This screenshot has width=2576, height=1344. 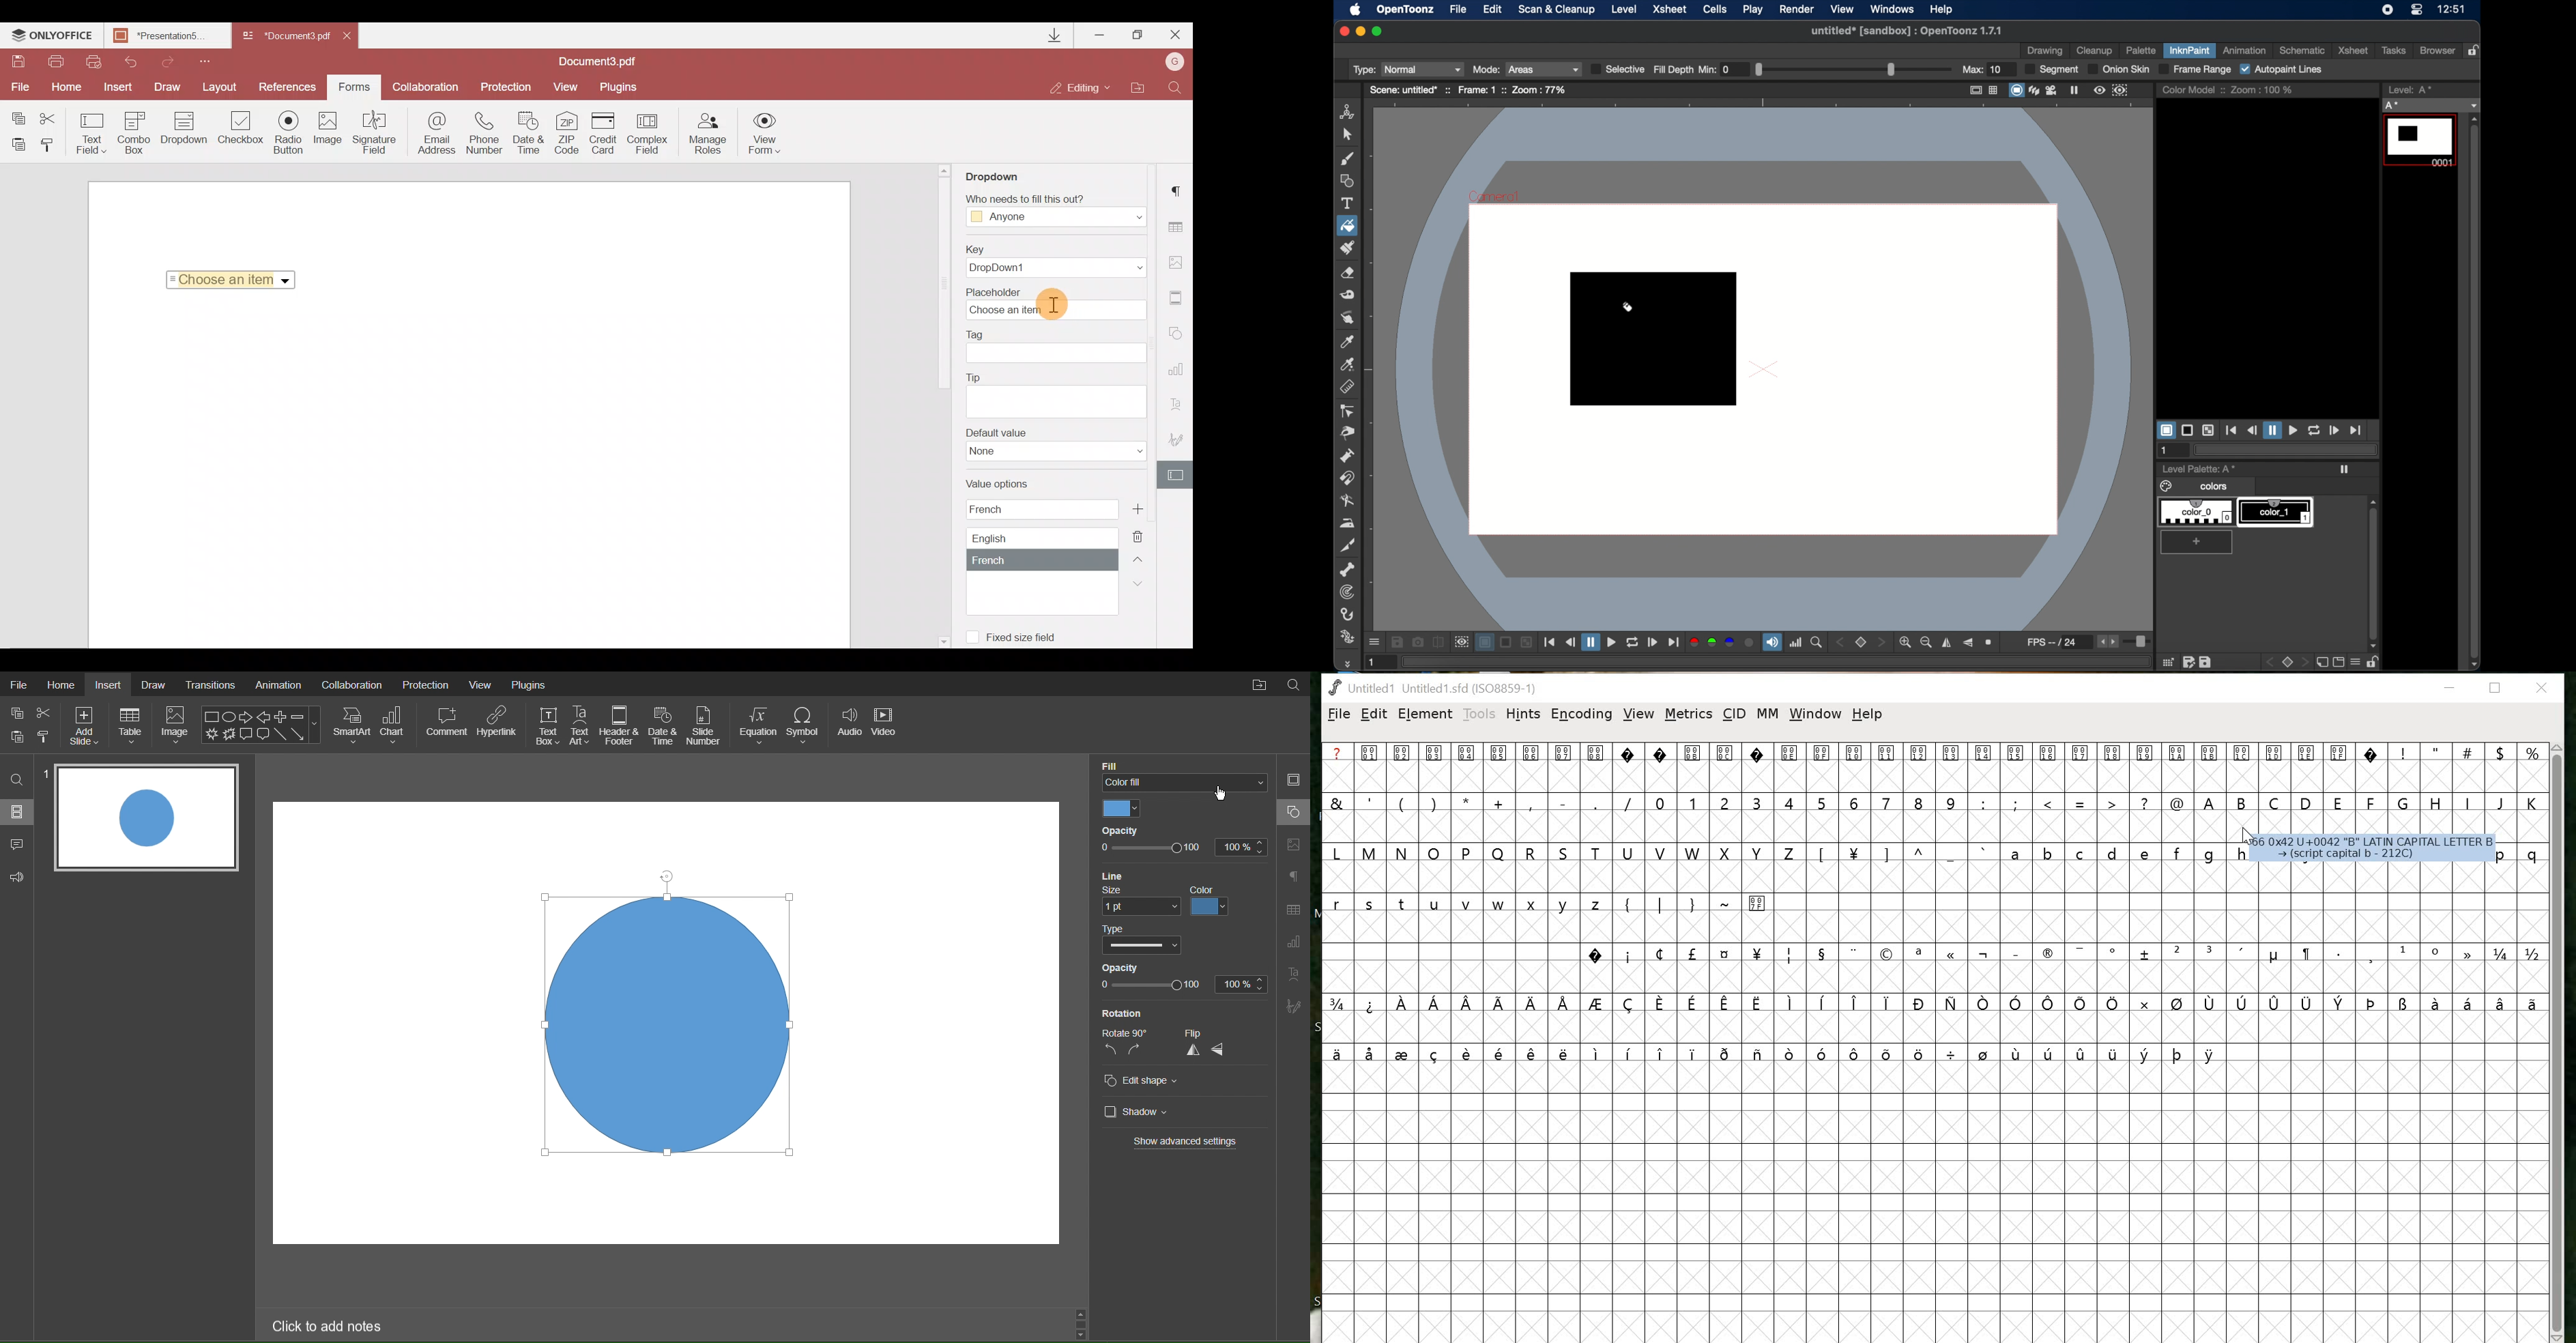 I want to click on Paragraph settings, so click(x=1179, y=187).